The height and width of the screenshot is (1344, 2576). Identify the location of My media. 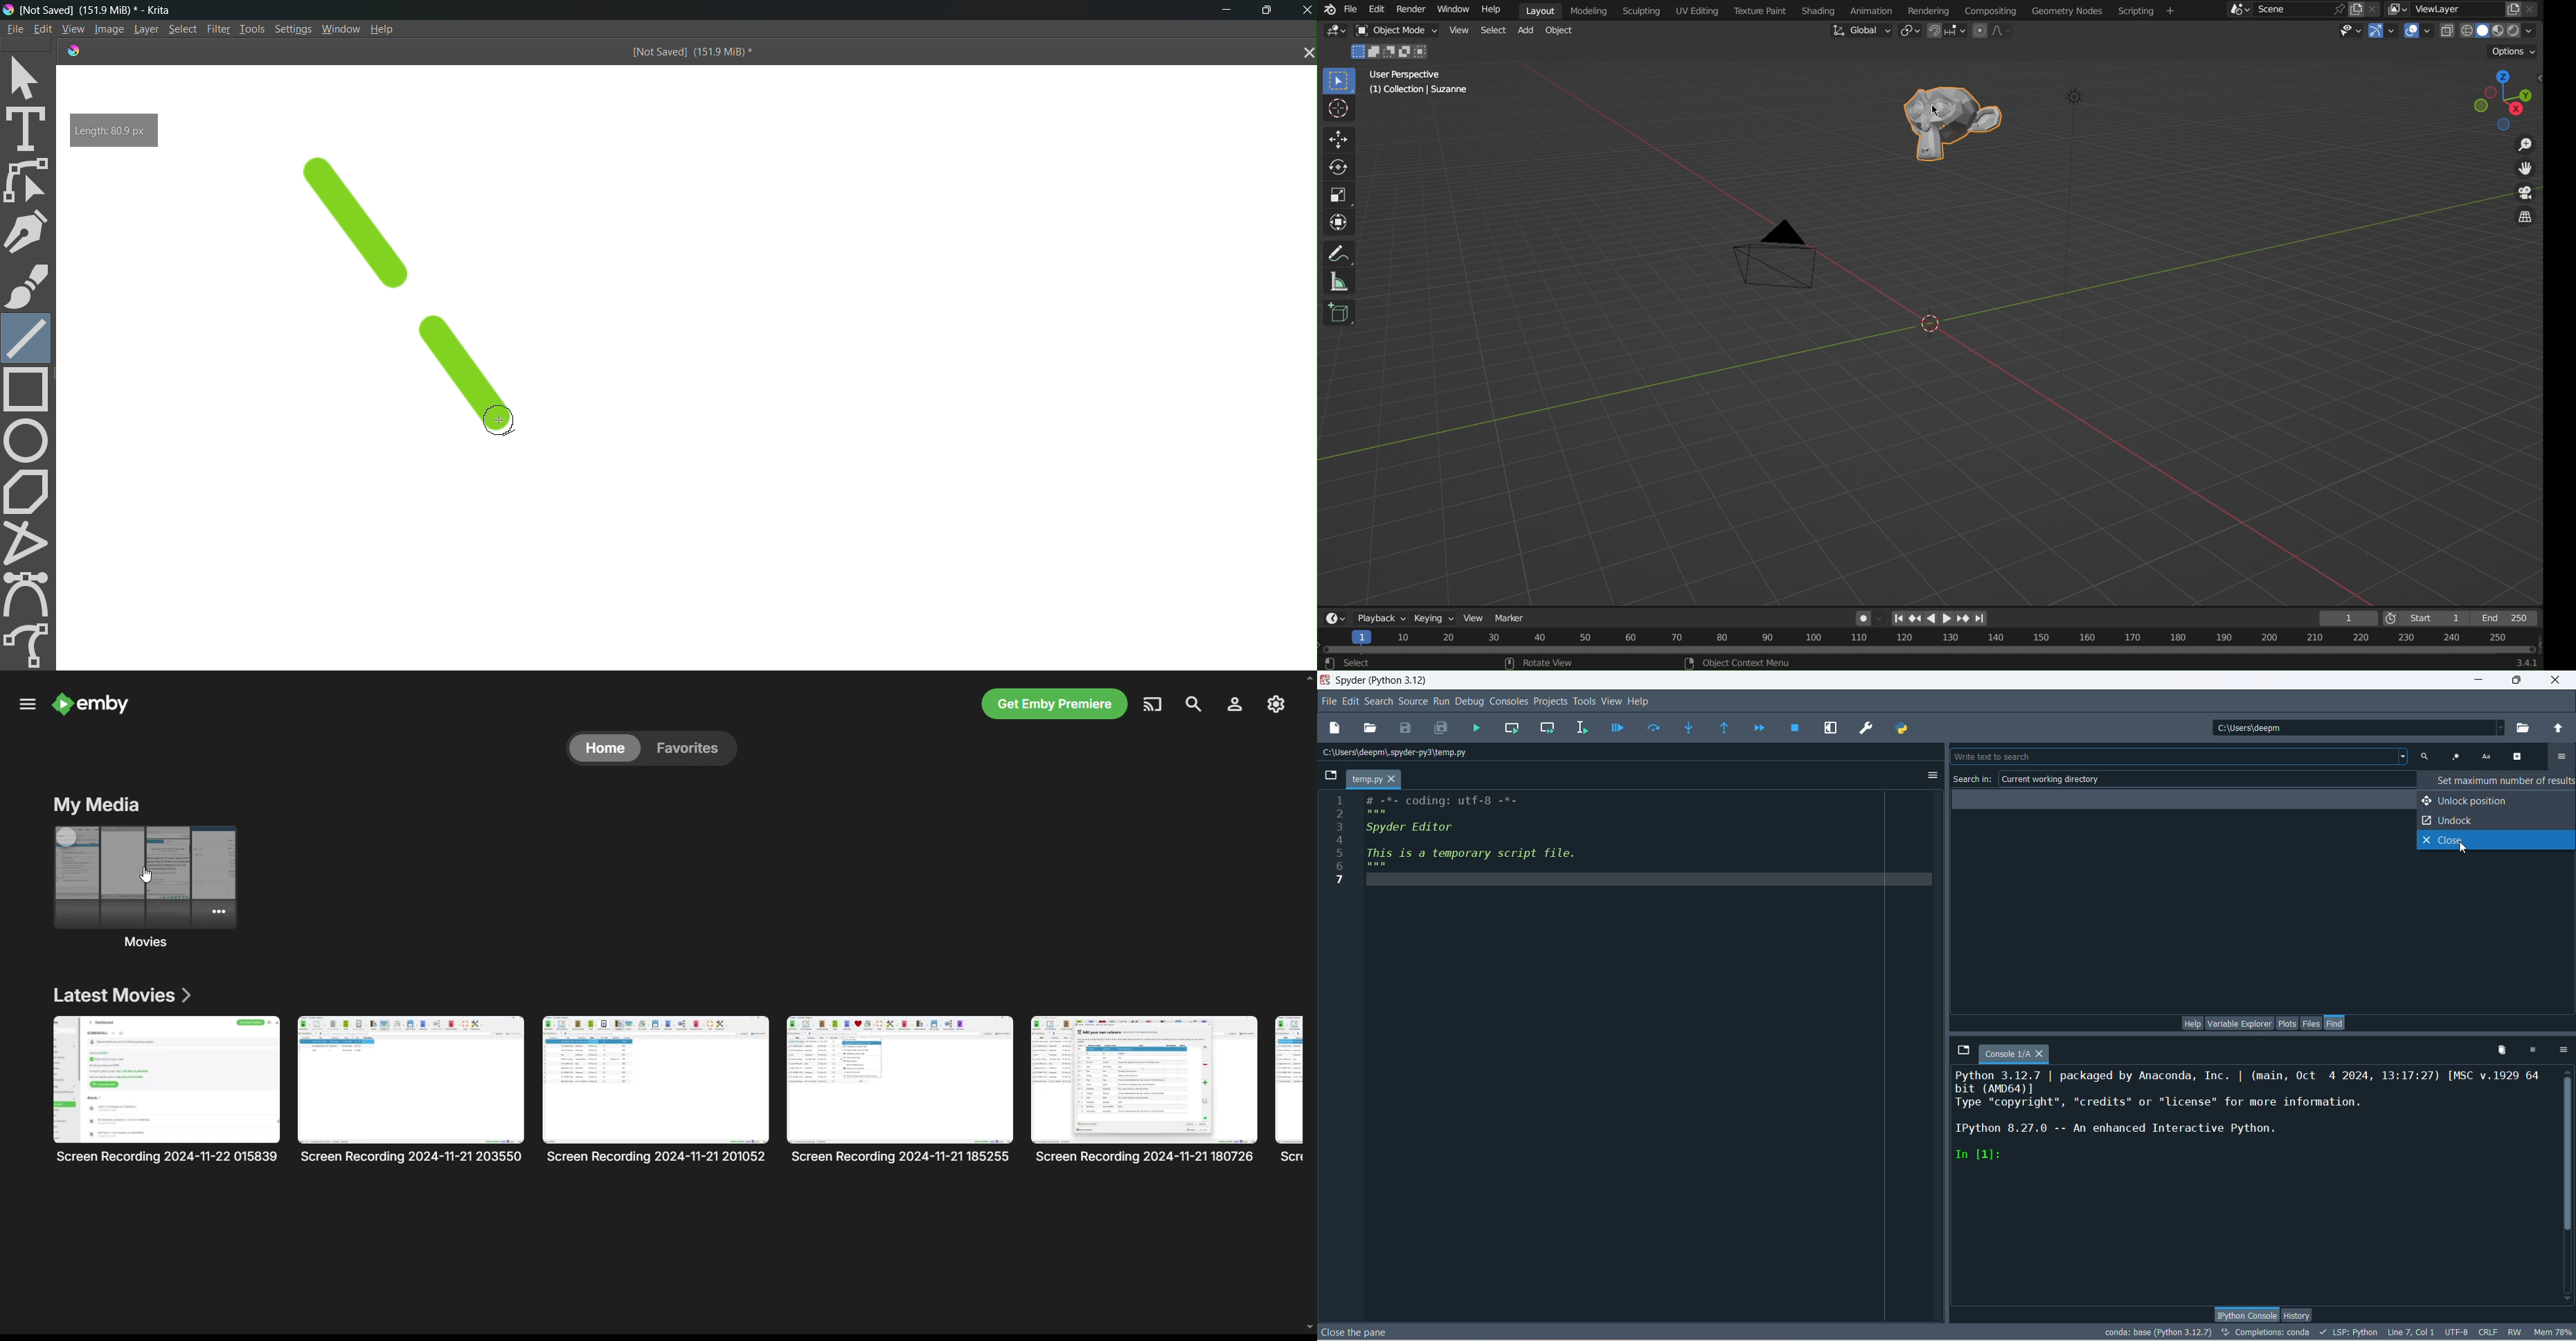
(96, 804).